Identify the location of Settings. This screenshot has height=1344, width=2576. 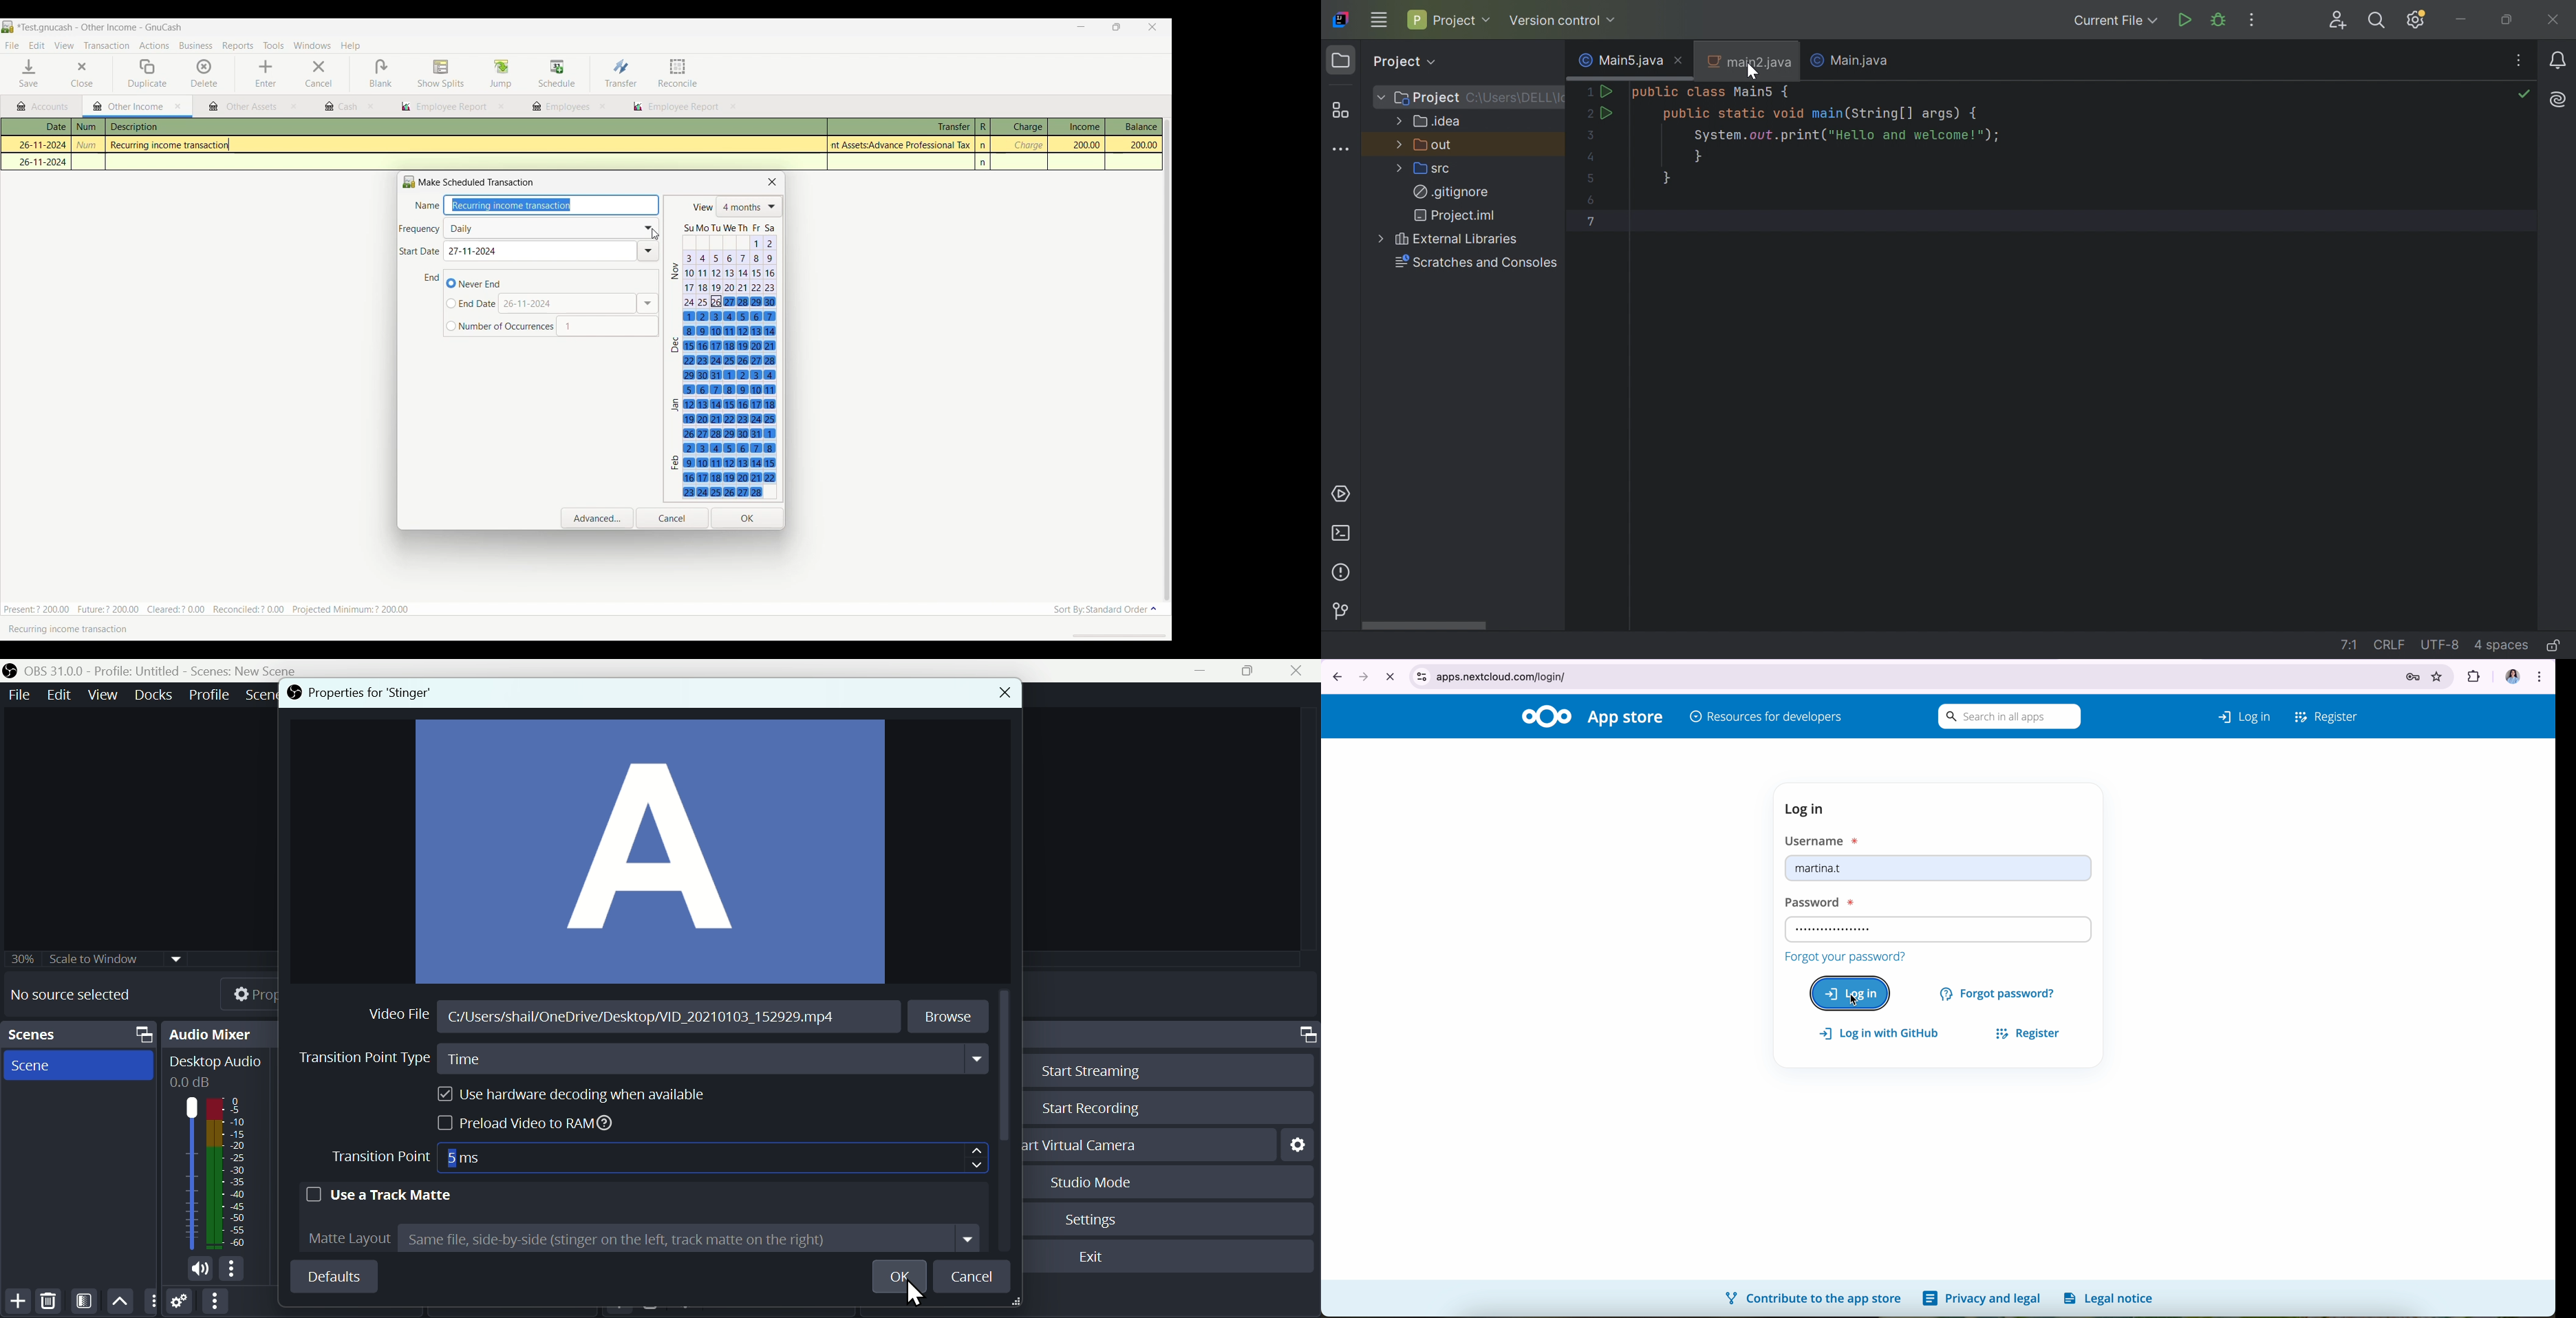
(180, 1304).